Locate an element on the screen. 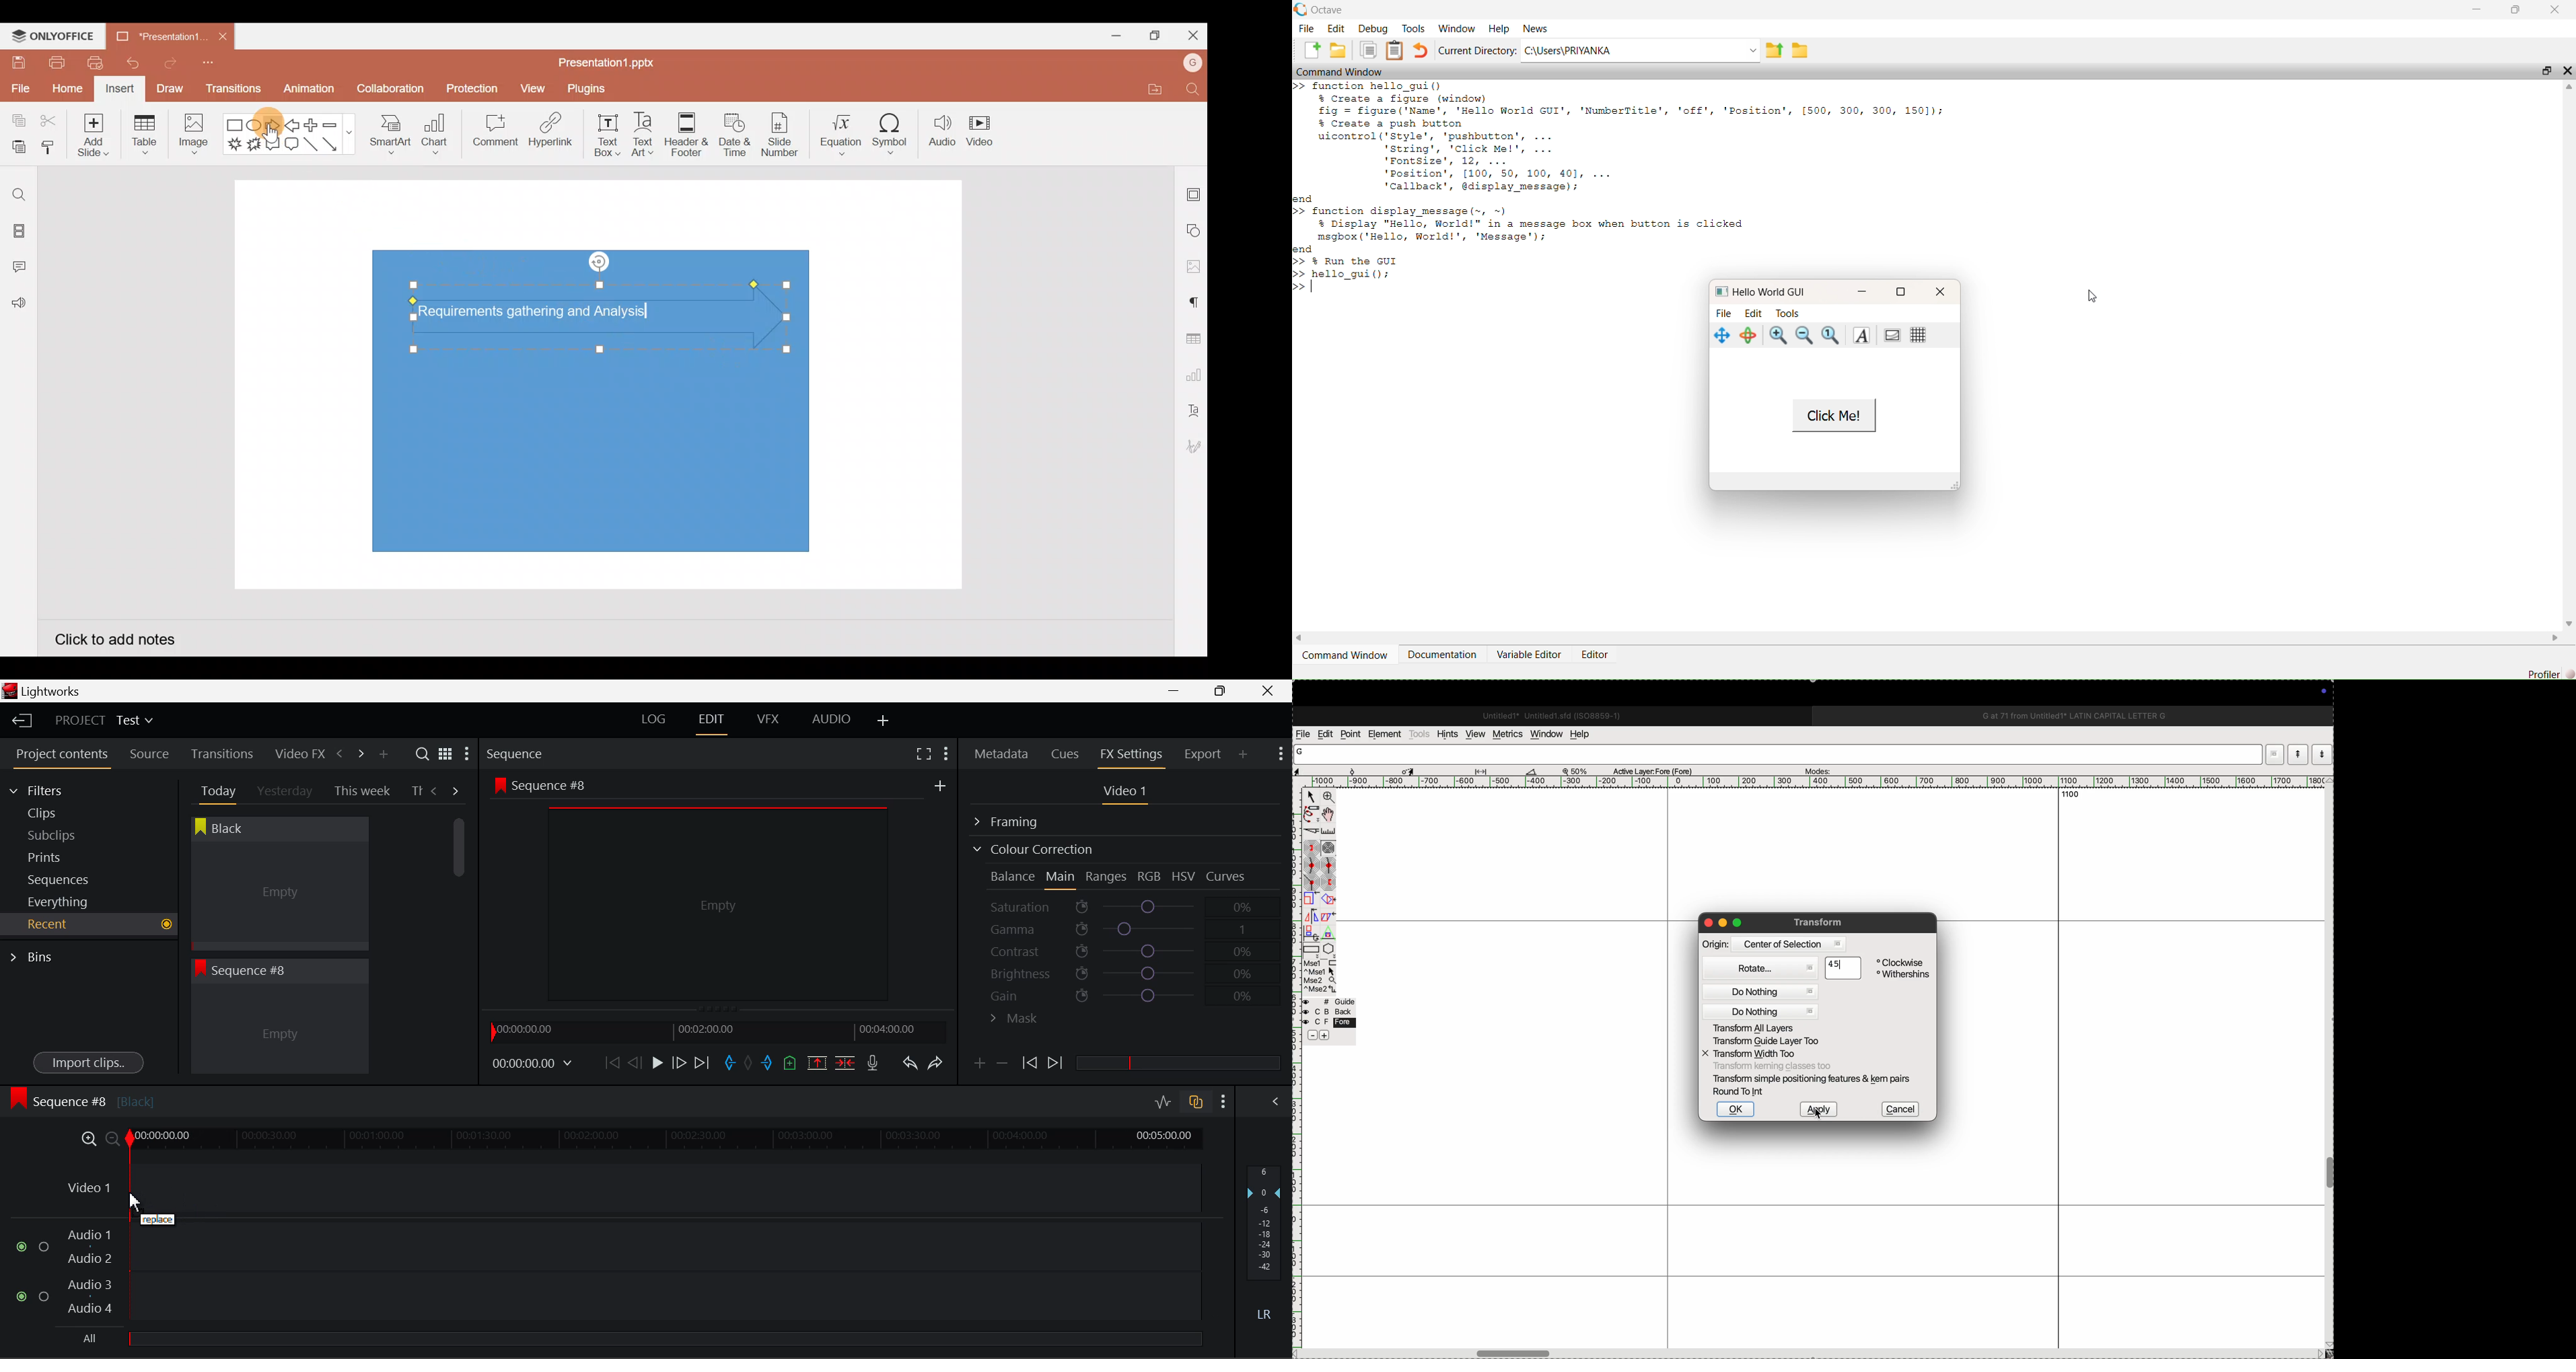 The height and width of the screenshot is (1372, 2576). Recent Clip is located at coordinates (279, 1035).